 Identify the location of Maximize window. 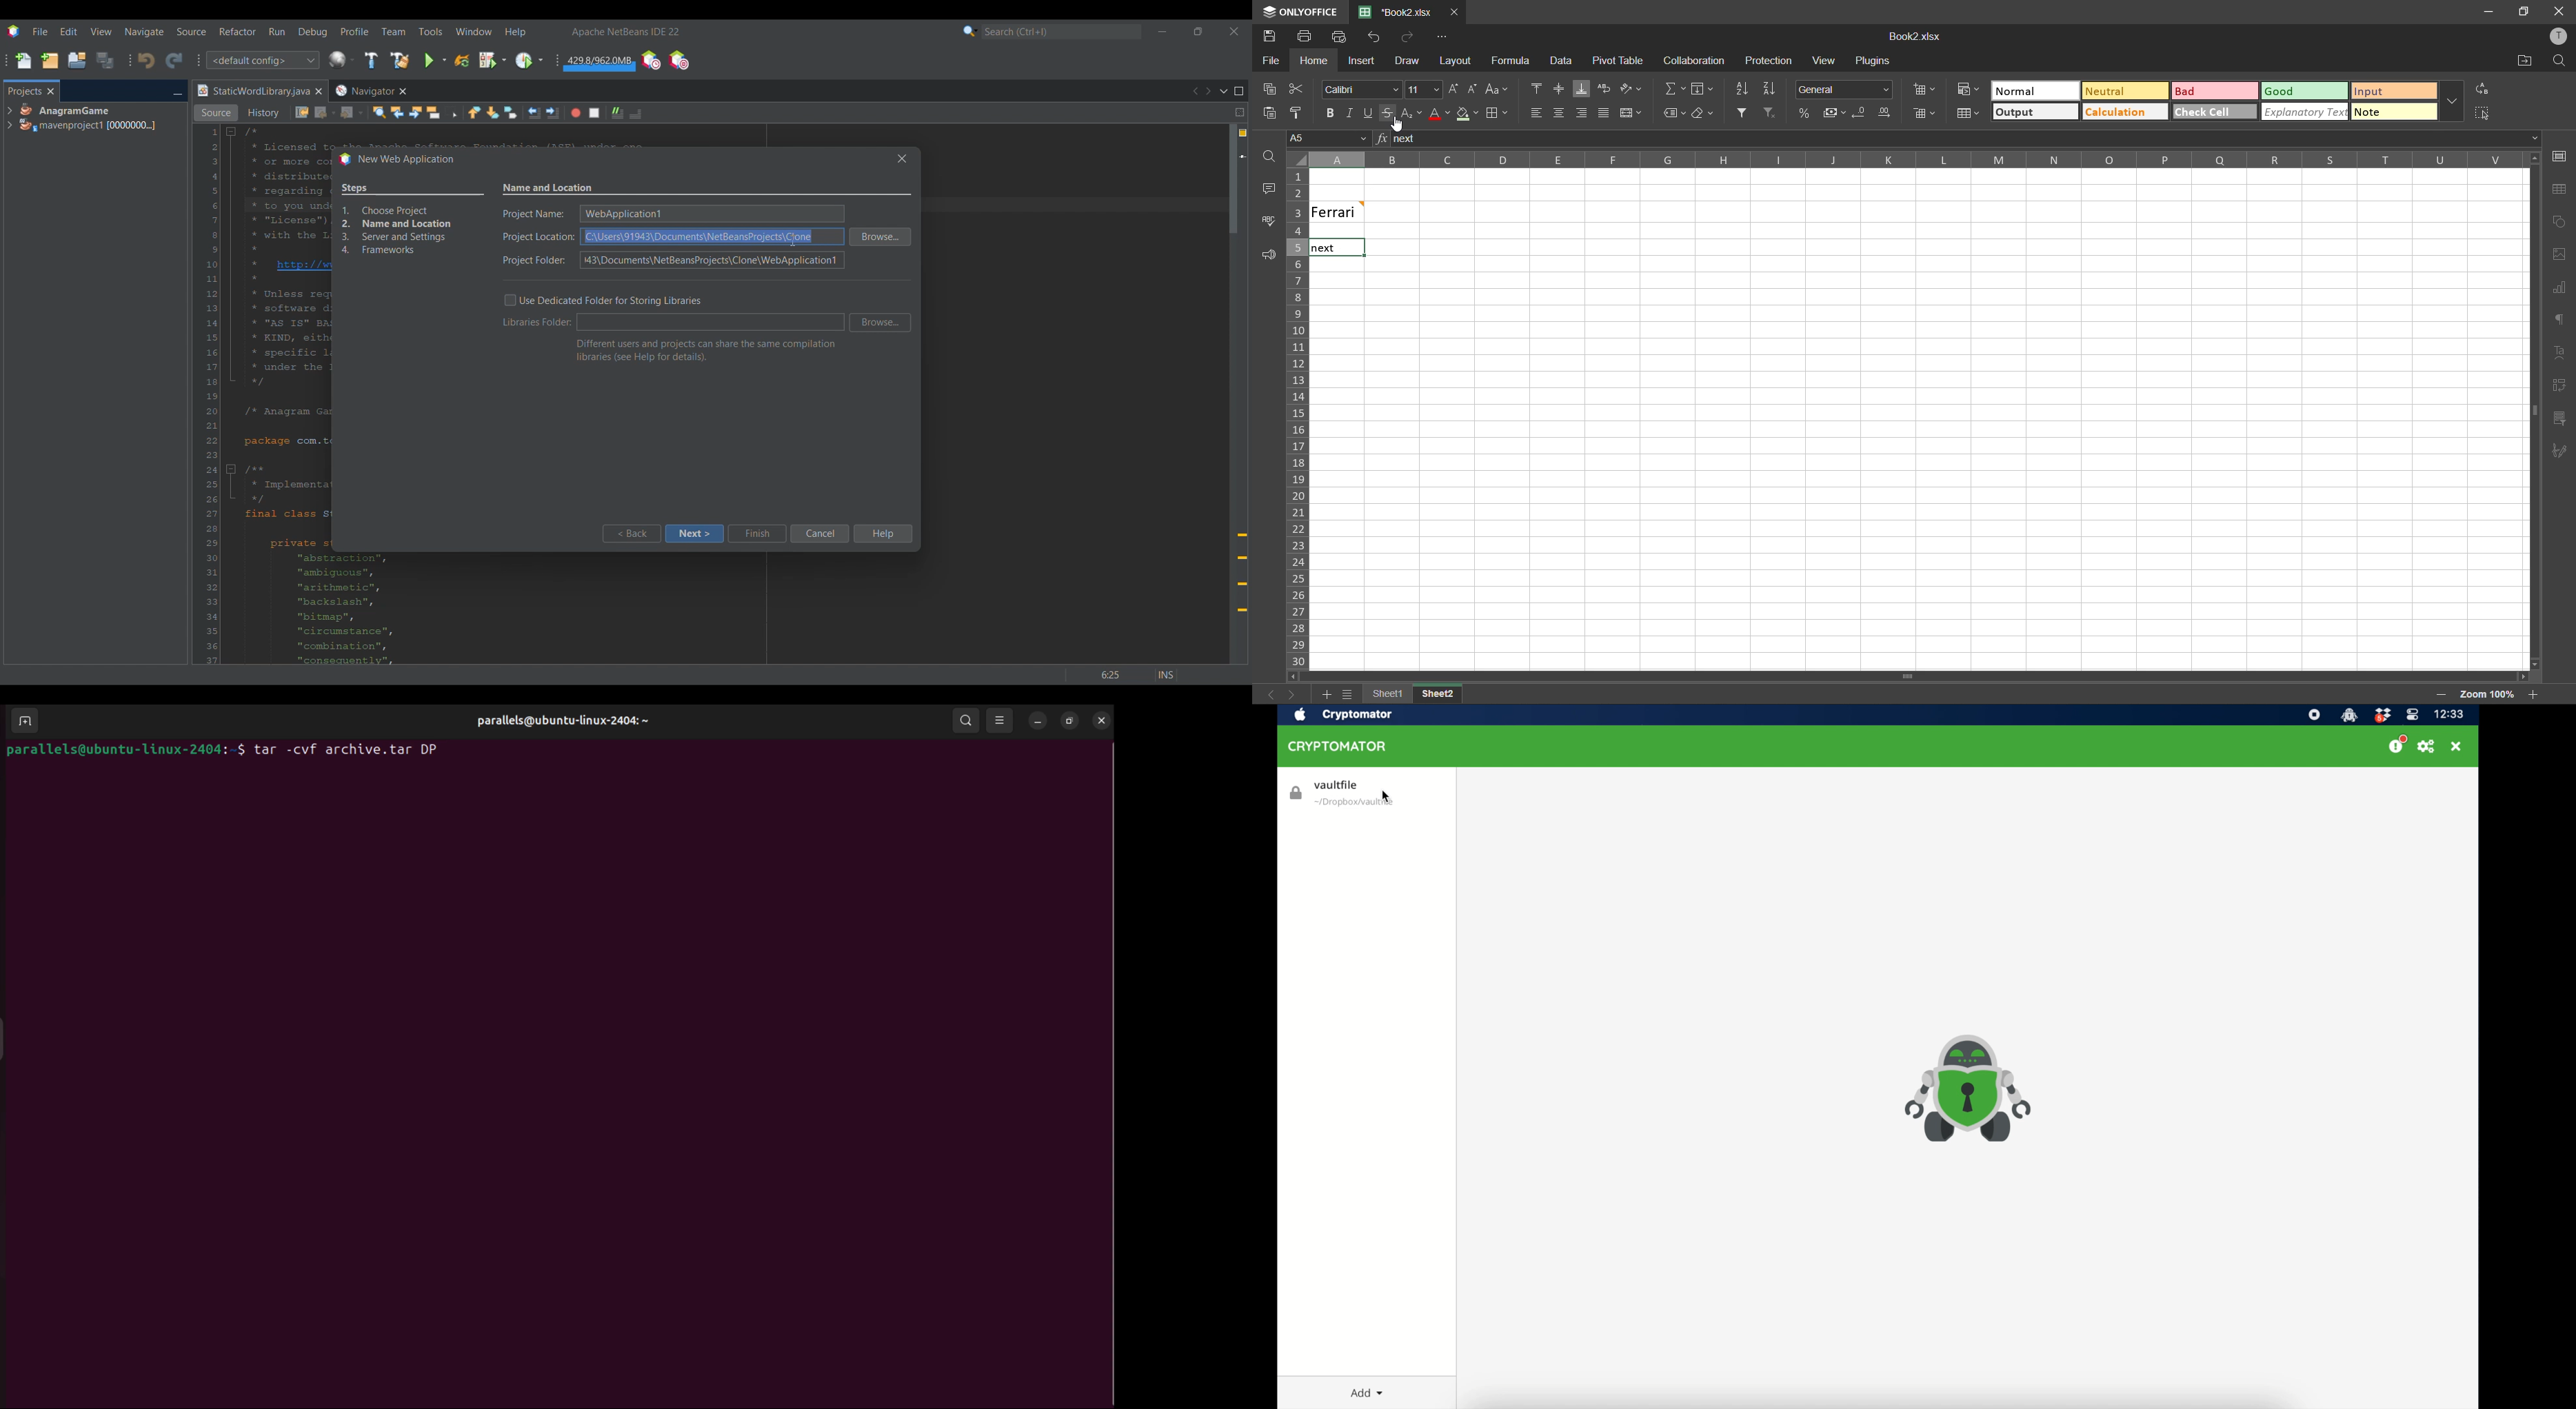
(1240, 91).